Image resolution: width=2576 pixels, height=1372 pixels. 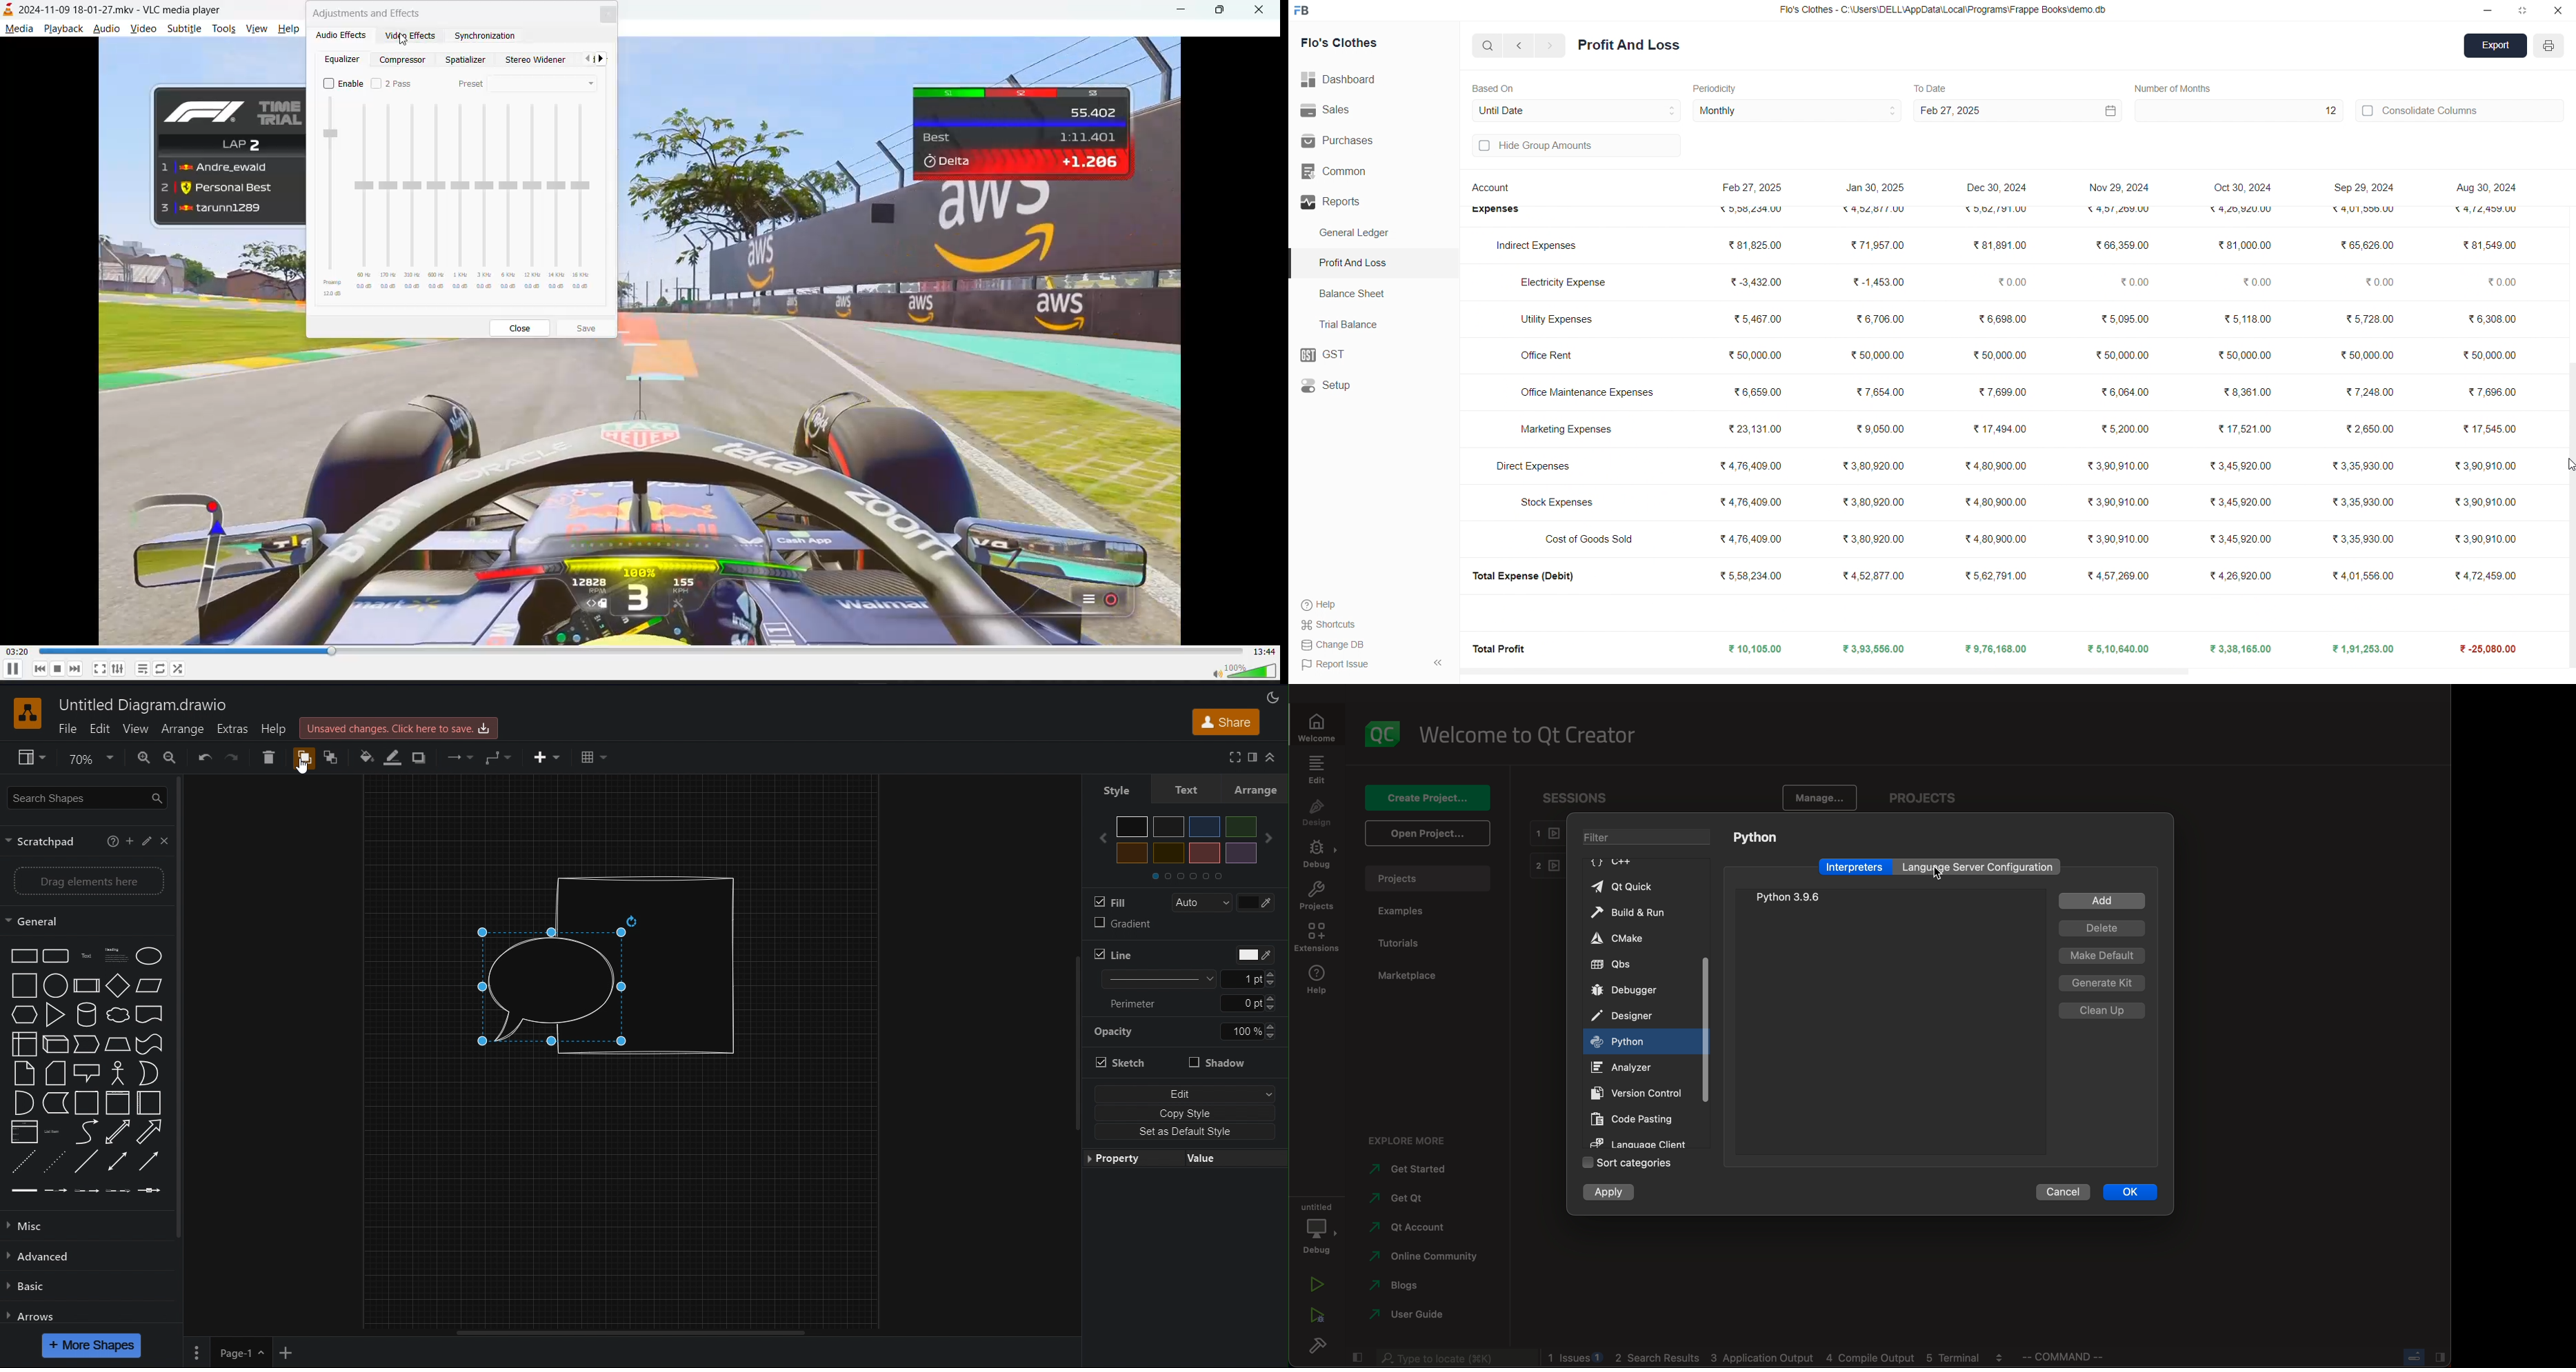 What do you see at coordinates (1112, 1032) in the screenshot?
I see `Opacity` at bounding box center [1112, 1032].